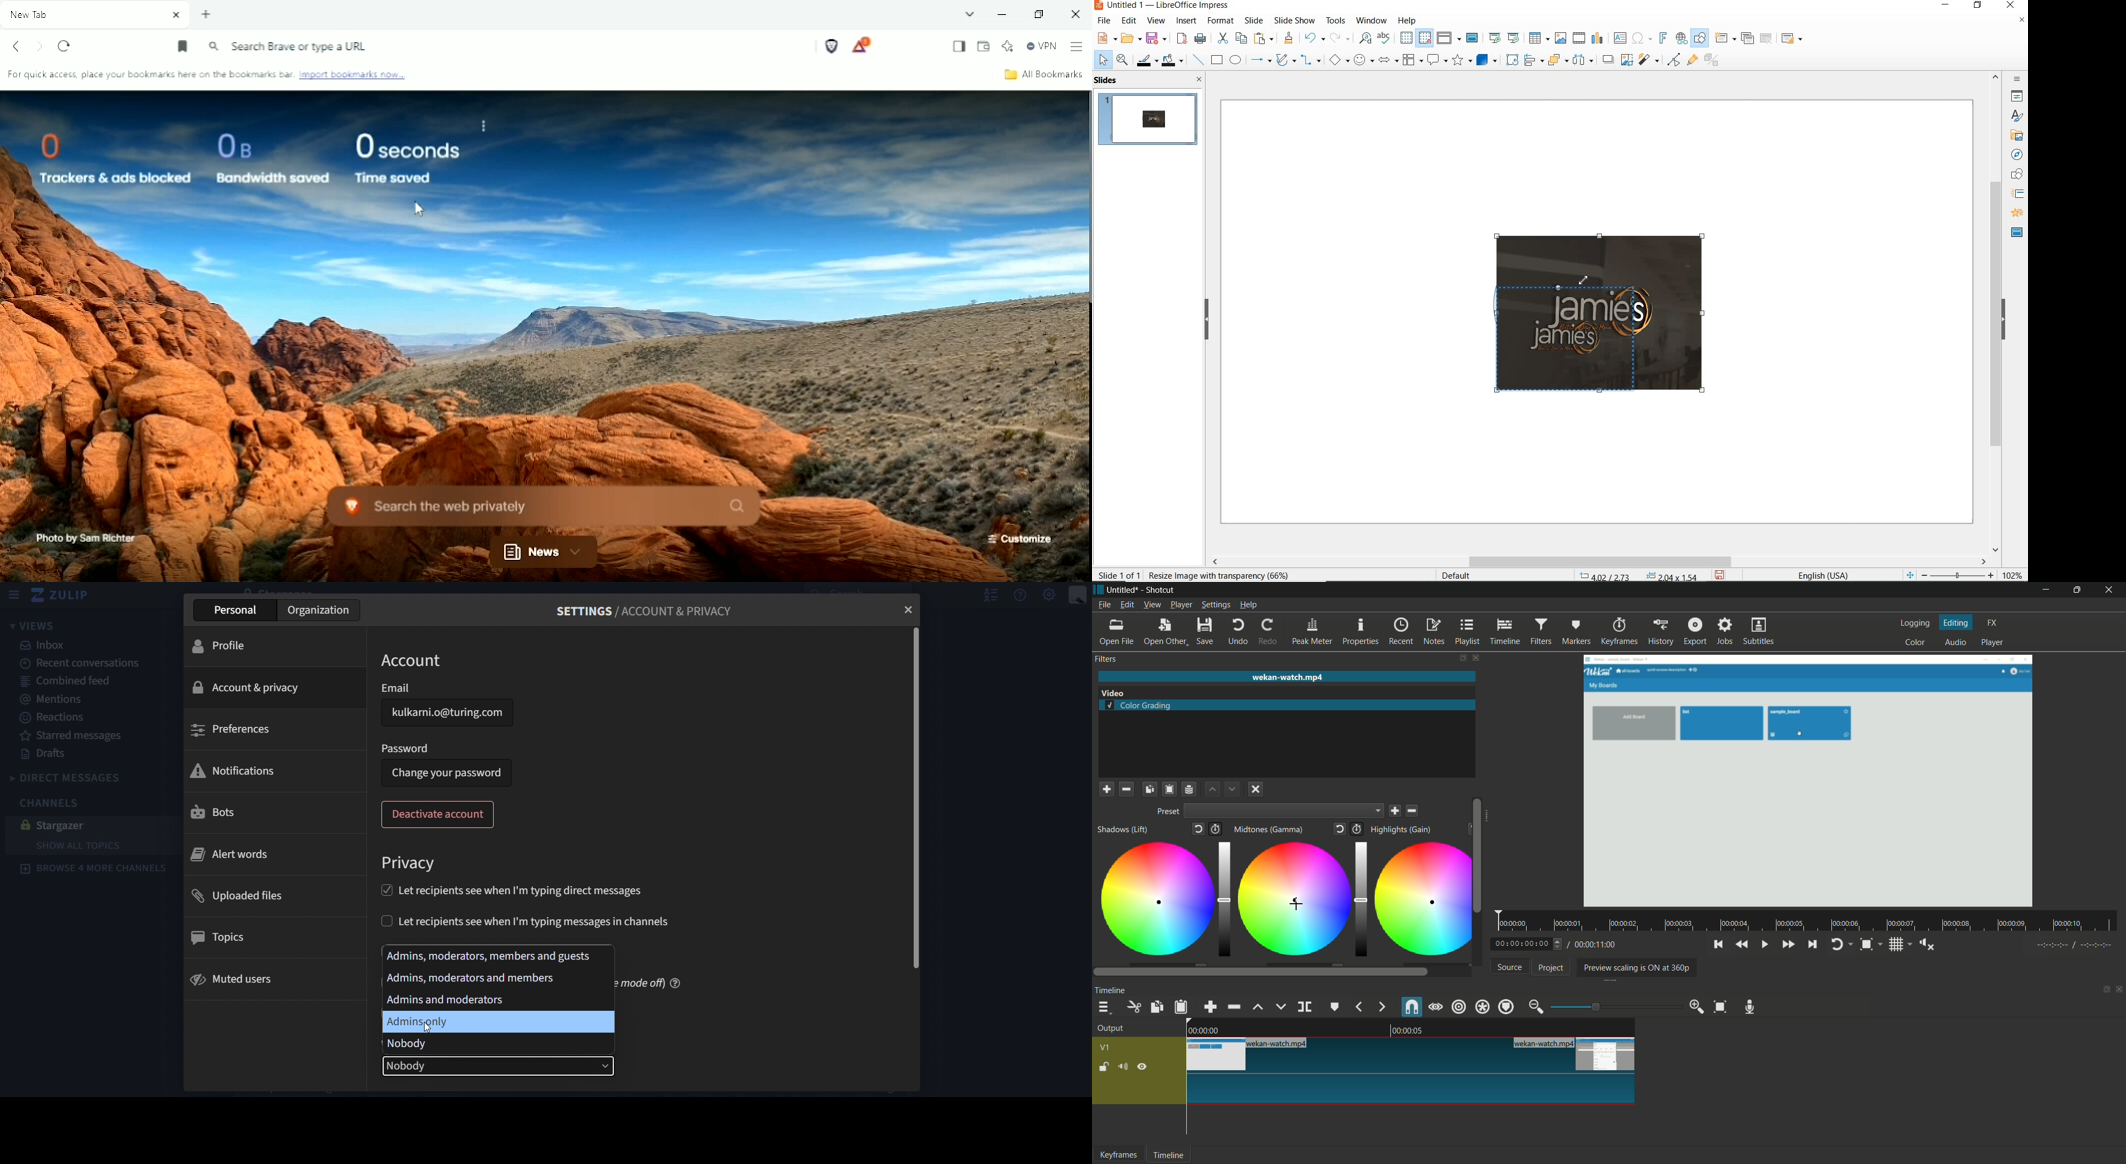 The image size is (2128, 1176). What do you see at coordinates (407, 748) in the screenshot?
I see `password` at bounding box center [407, 748].